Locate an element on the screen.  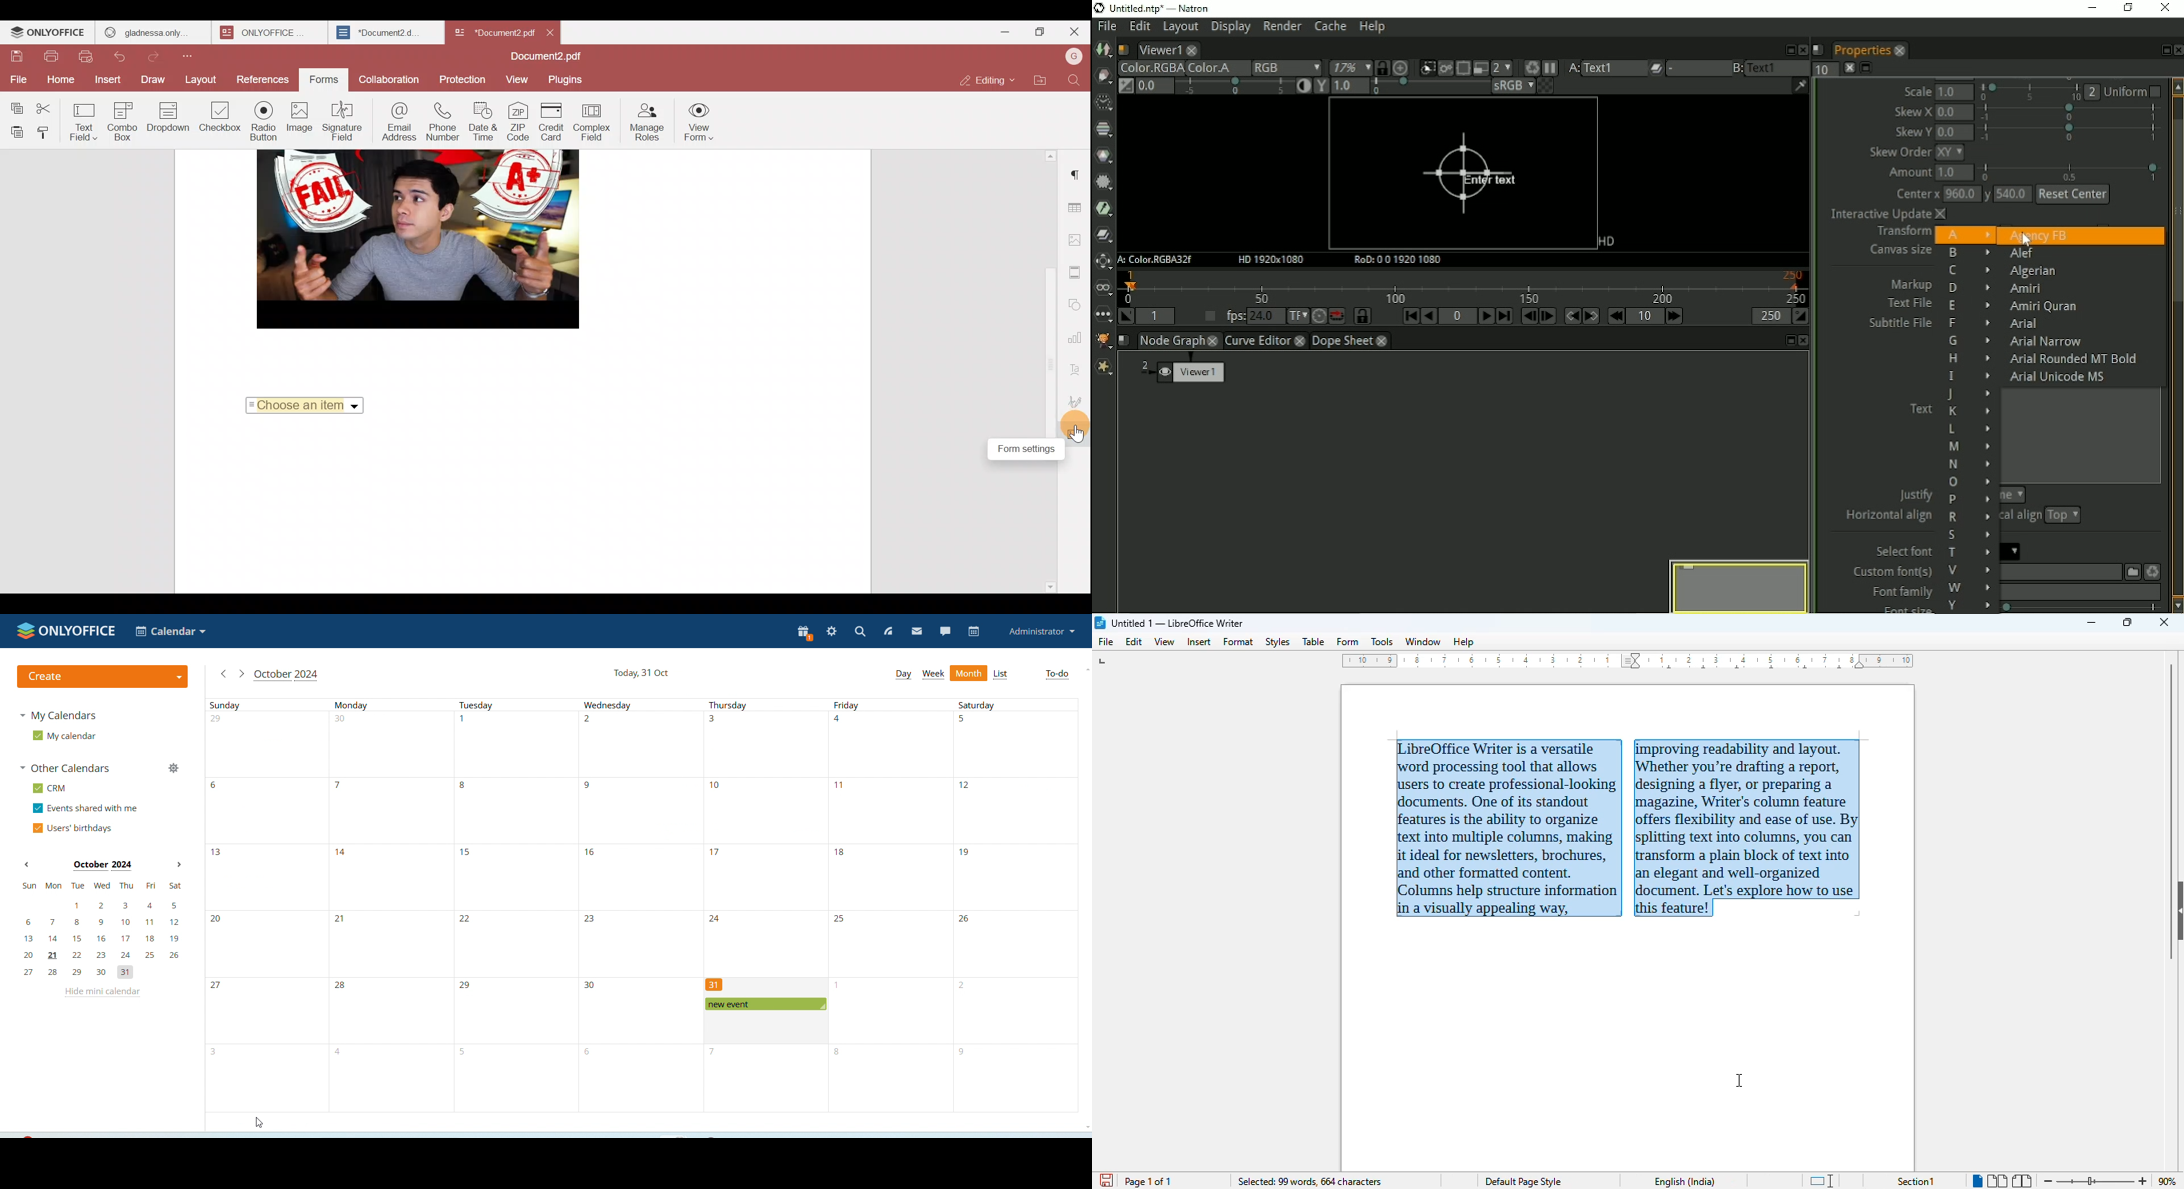
calendar application is located at coordinates (169, 630).